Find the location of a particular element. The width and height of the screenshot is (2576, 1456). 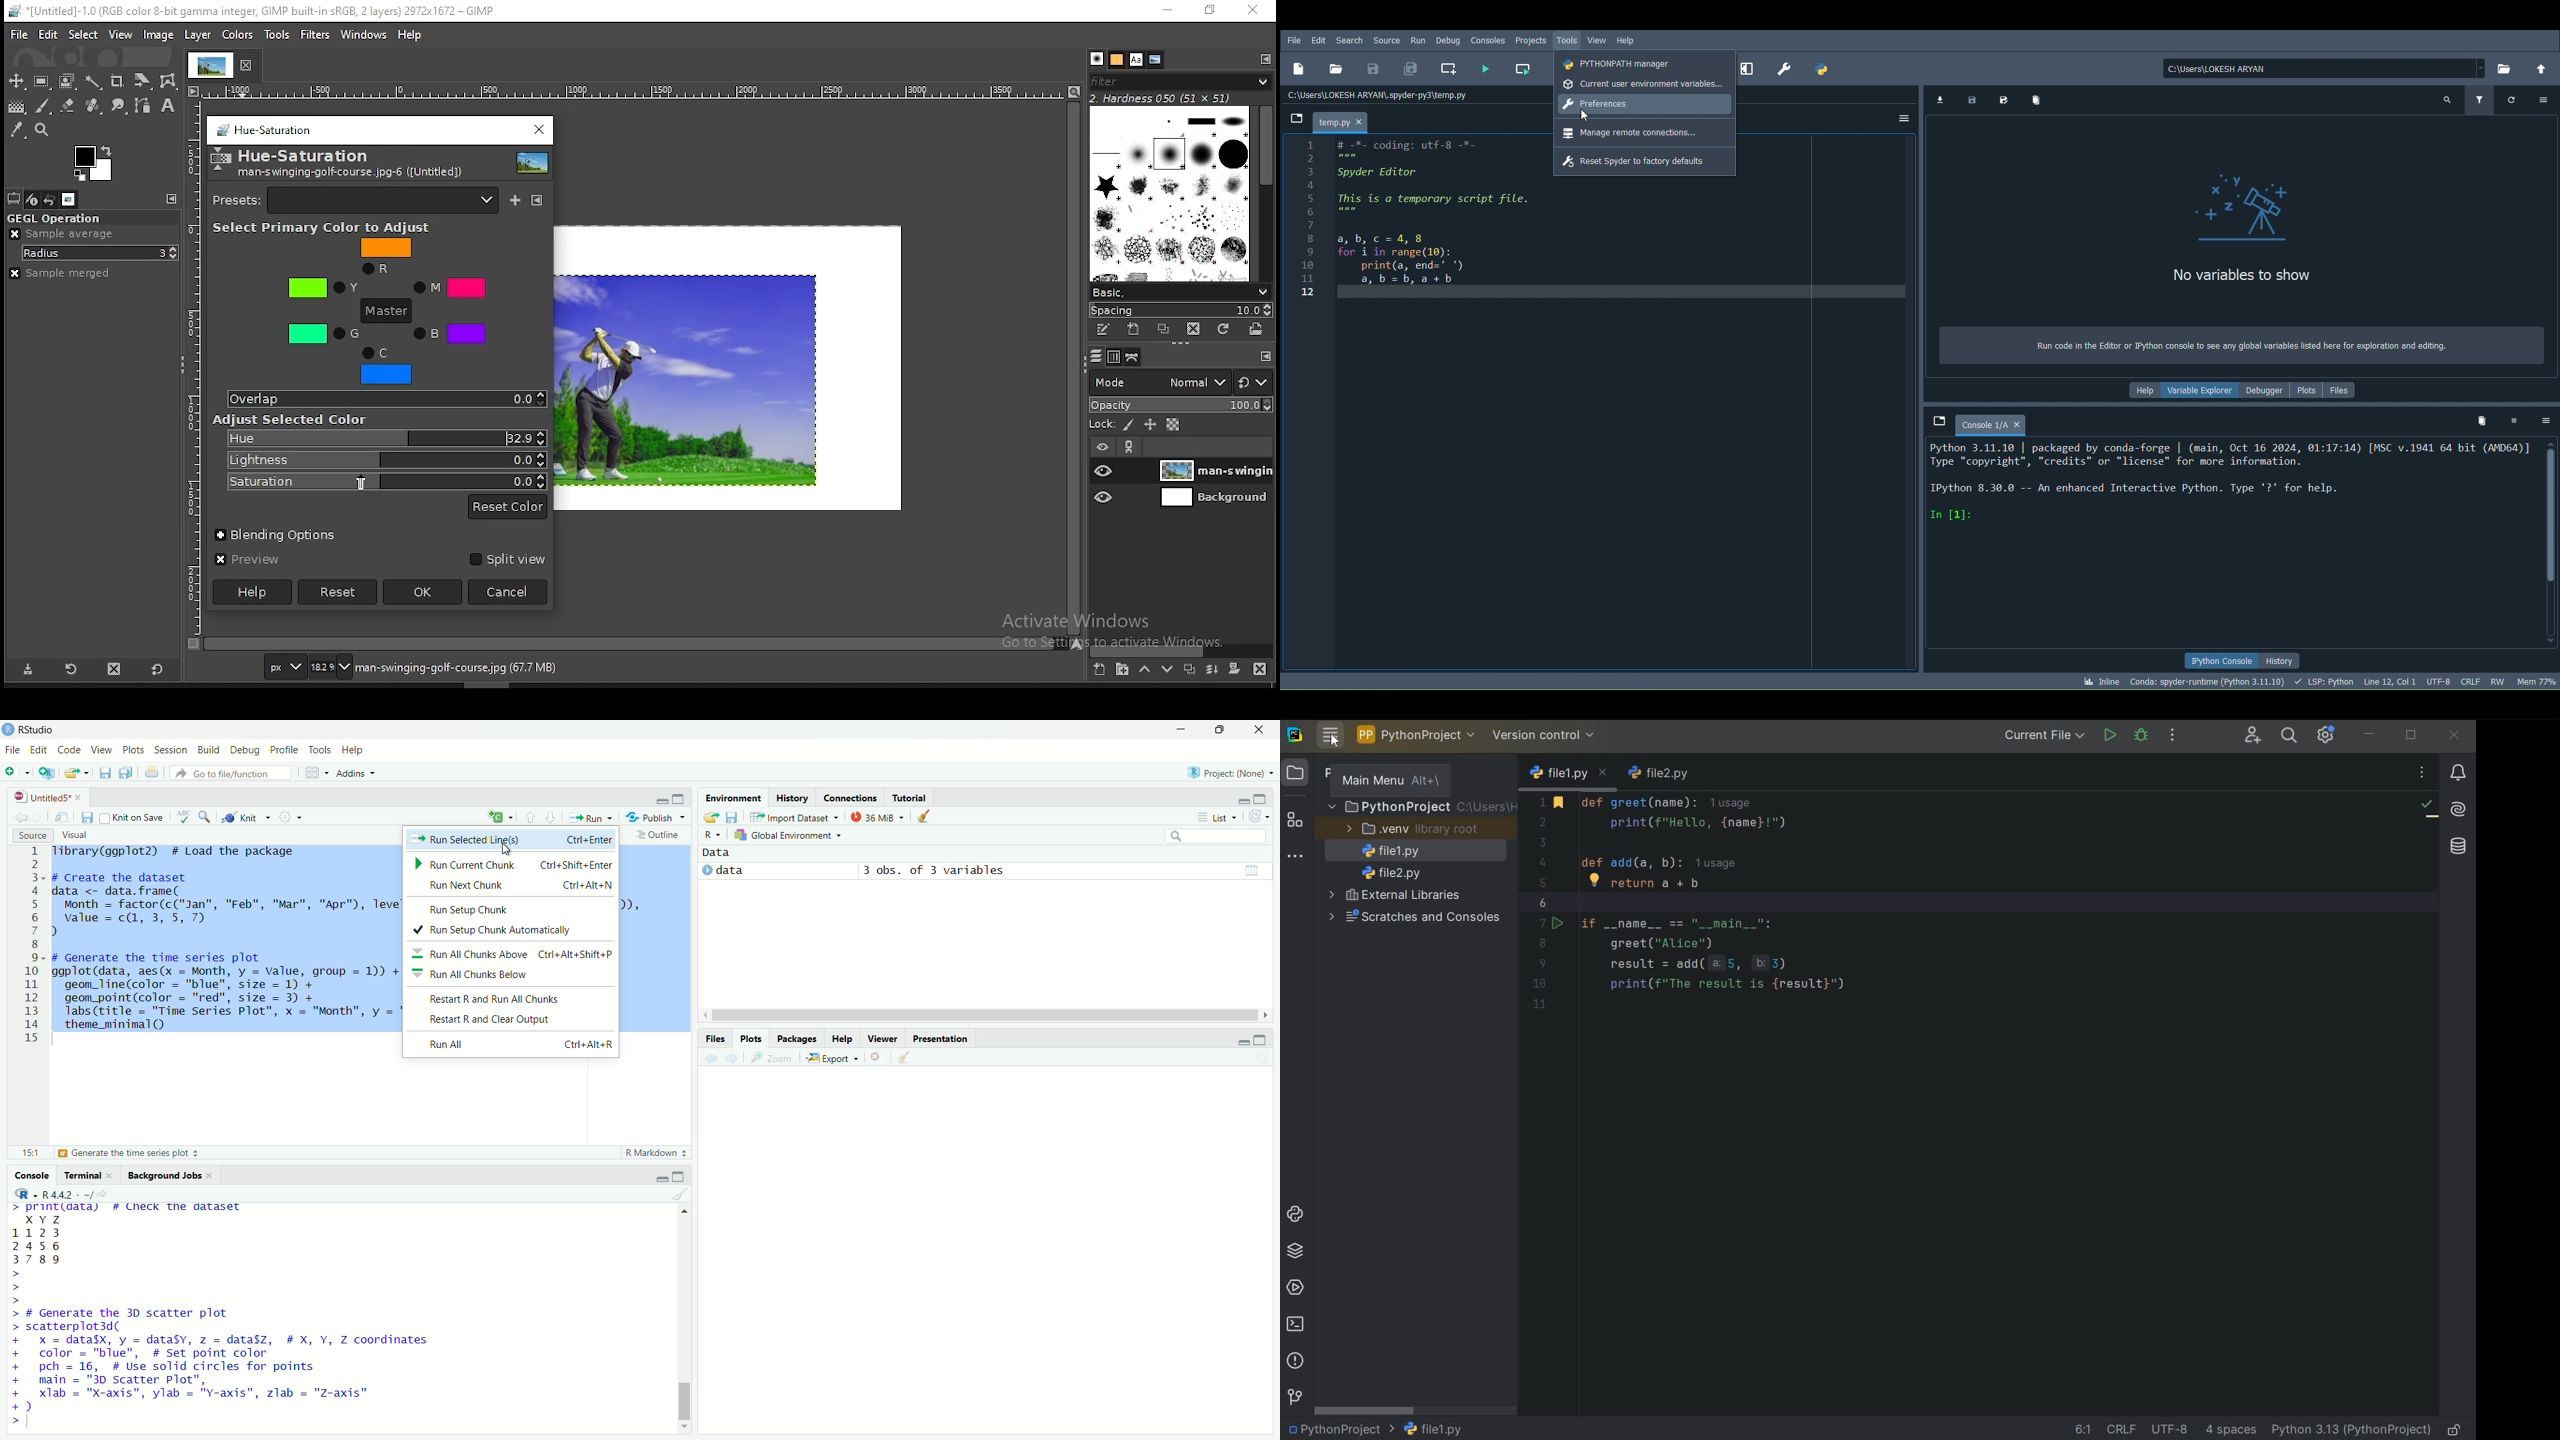

Restart R and Run All Chunks is located at coordinates (518, 999).